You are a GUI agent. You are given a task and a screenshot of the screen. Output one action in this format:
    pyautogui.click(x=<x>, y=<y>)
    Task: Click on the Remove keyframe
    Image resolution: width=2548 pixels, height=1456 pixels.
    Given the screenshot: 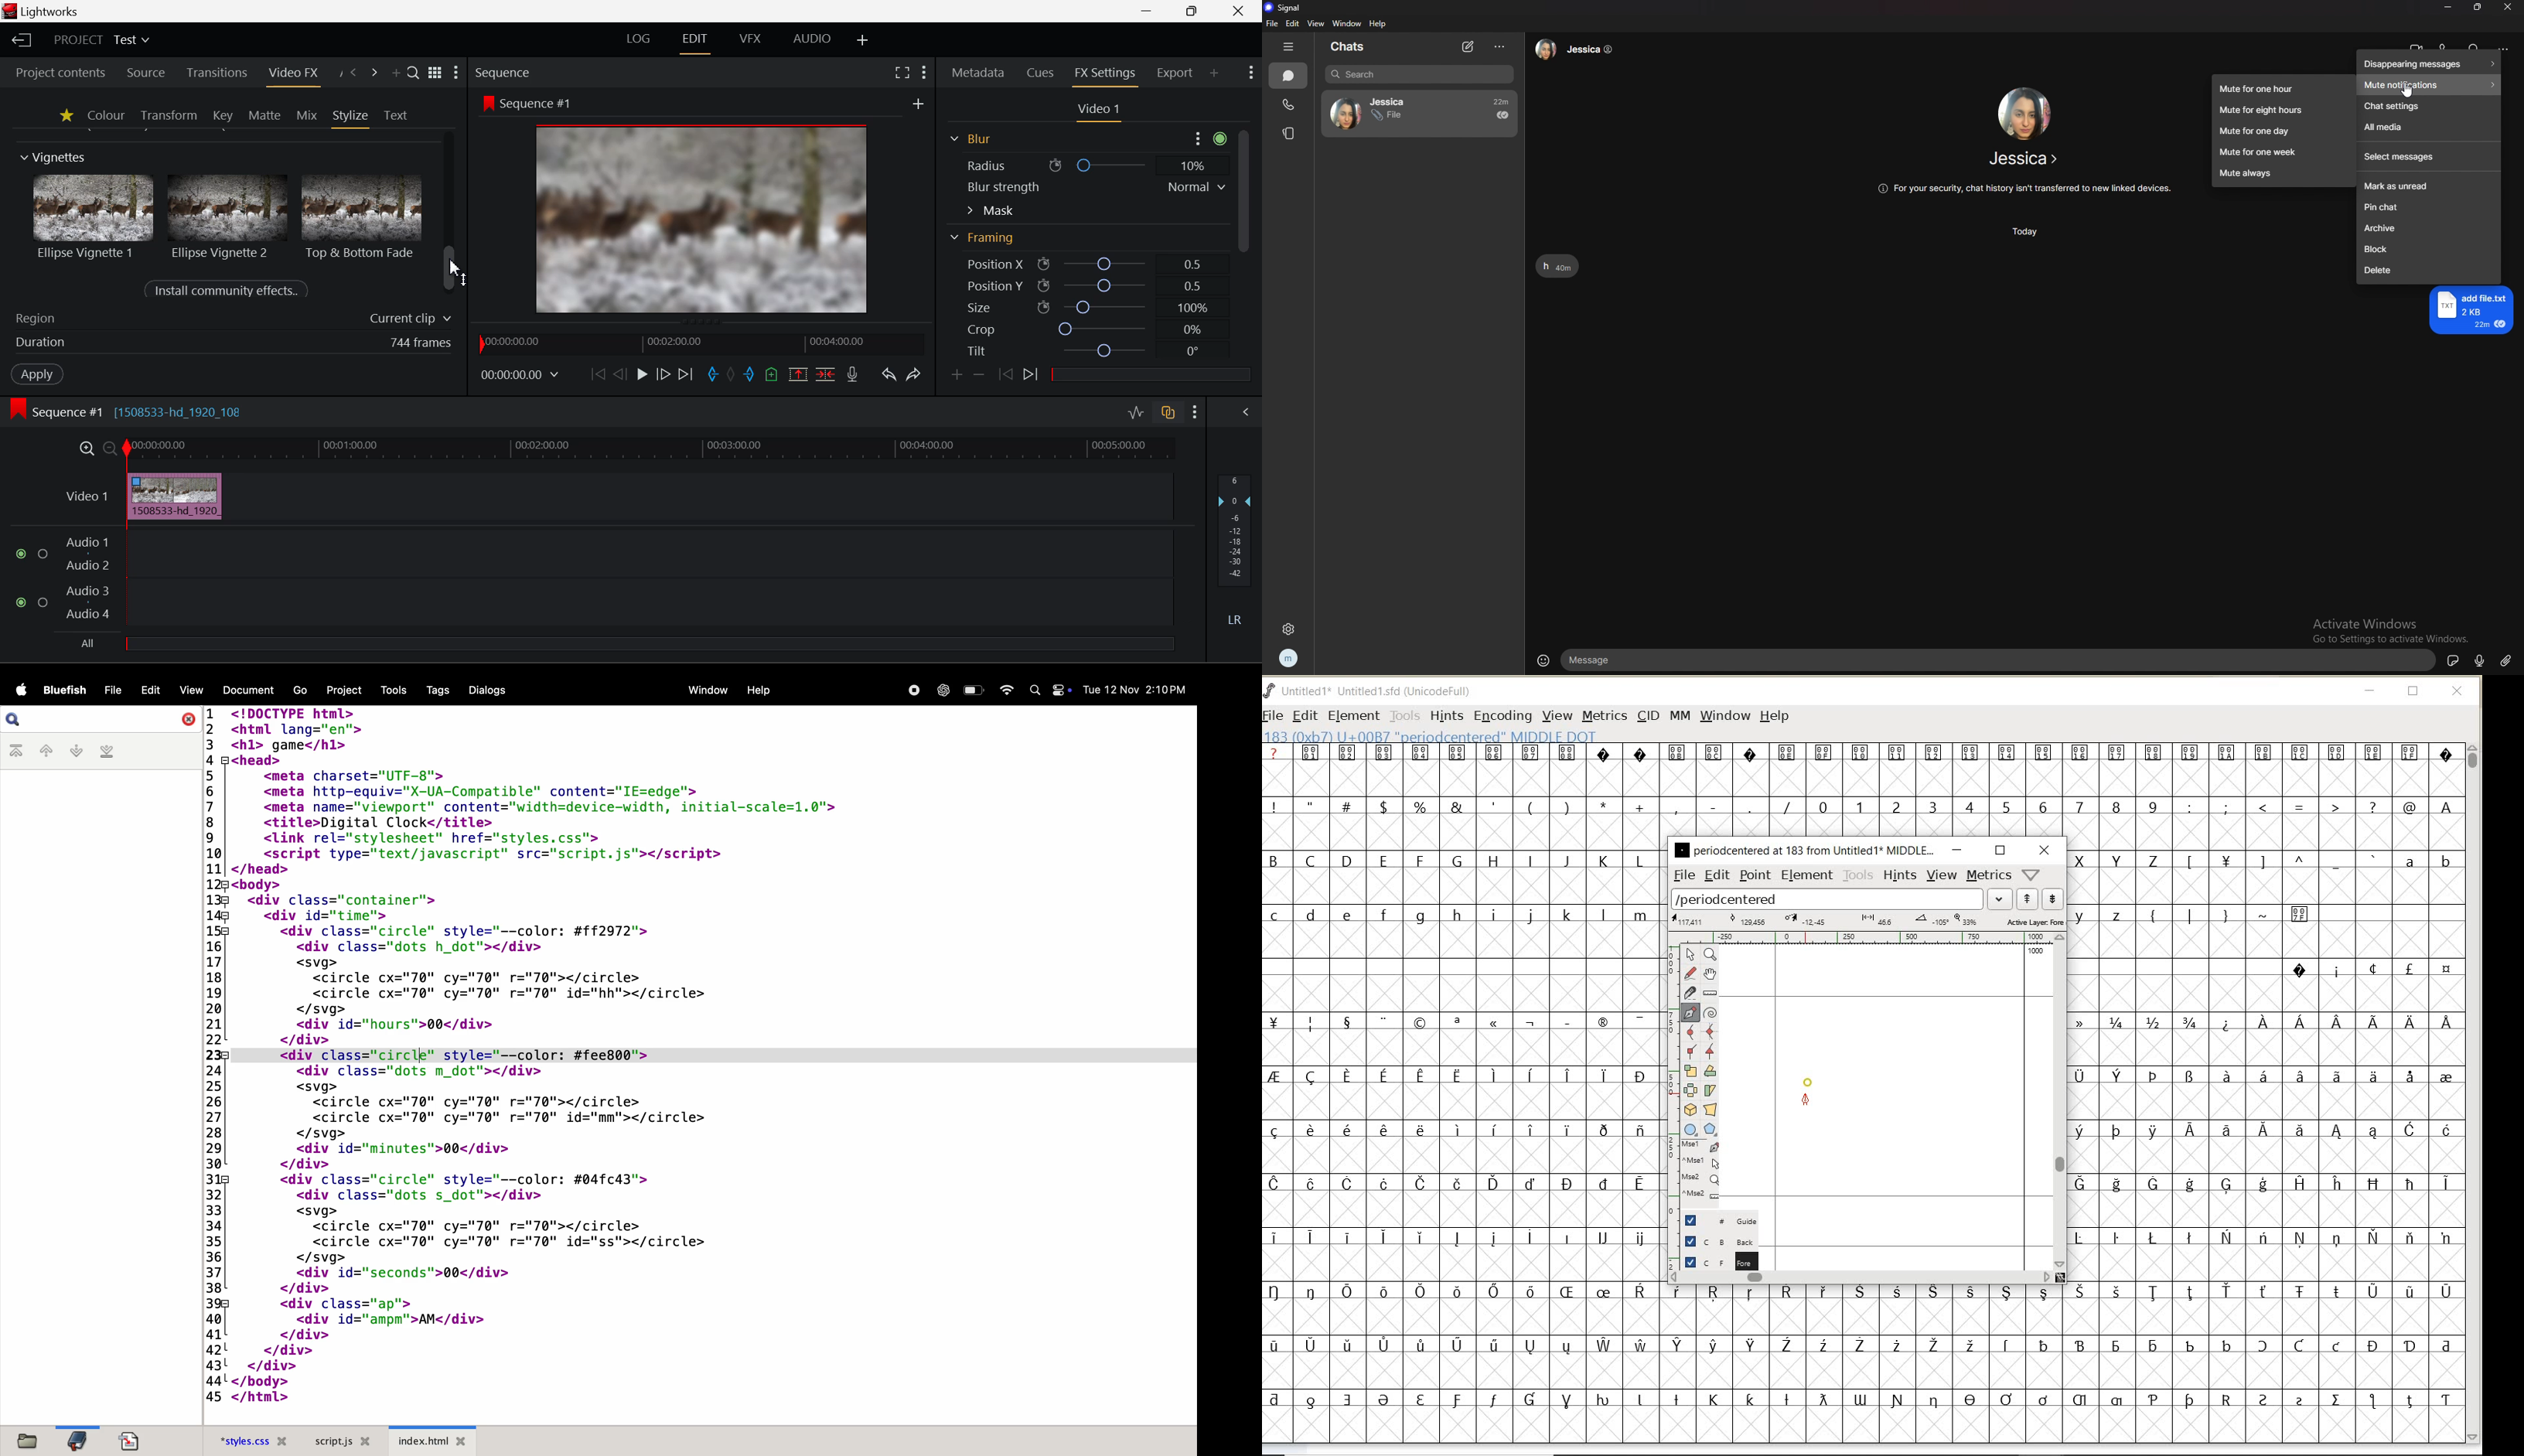 What is the action you would take?
    pyautogui.click(x=979, y=374)
    